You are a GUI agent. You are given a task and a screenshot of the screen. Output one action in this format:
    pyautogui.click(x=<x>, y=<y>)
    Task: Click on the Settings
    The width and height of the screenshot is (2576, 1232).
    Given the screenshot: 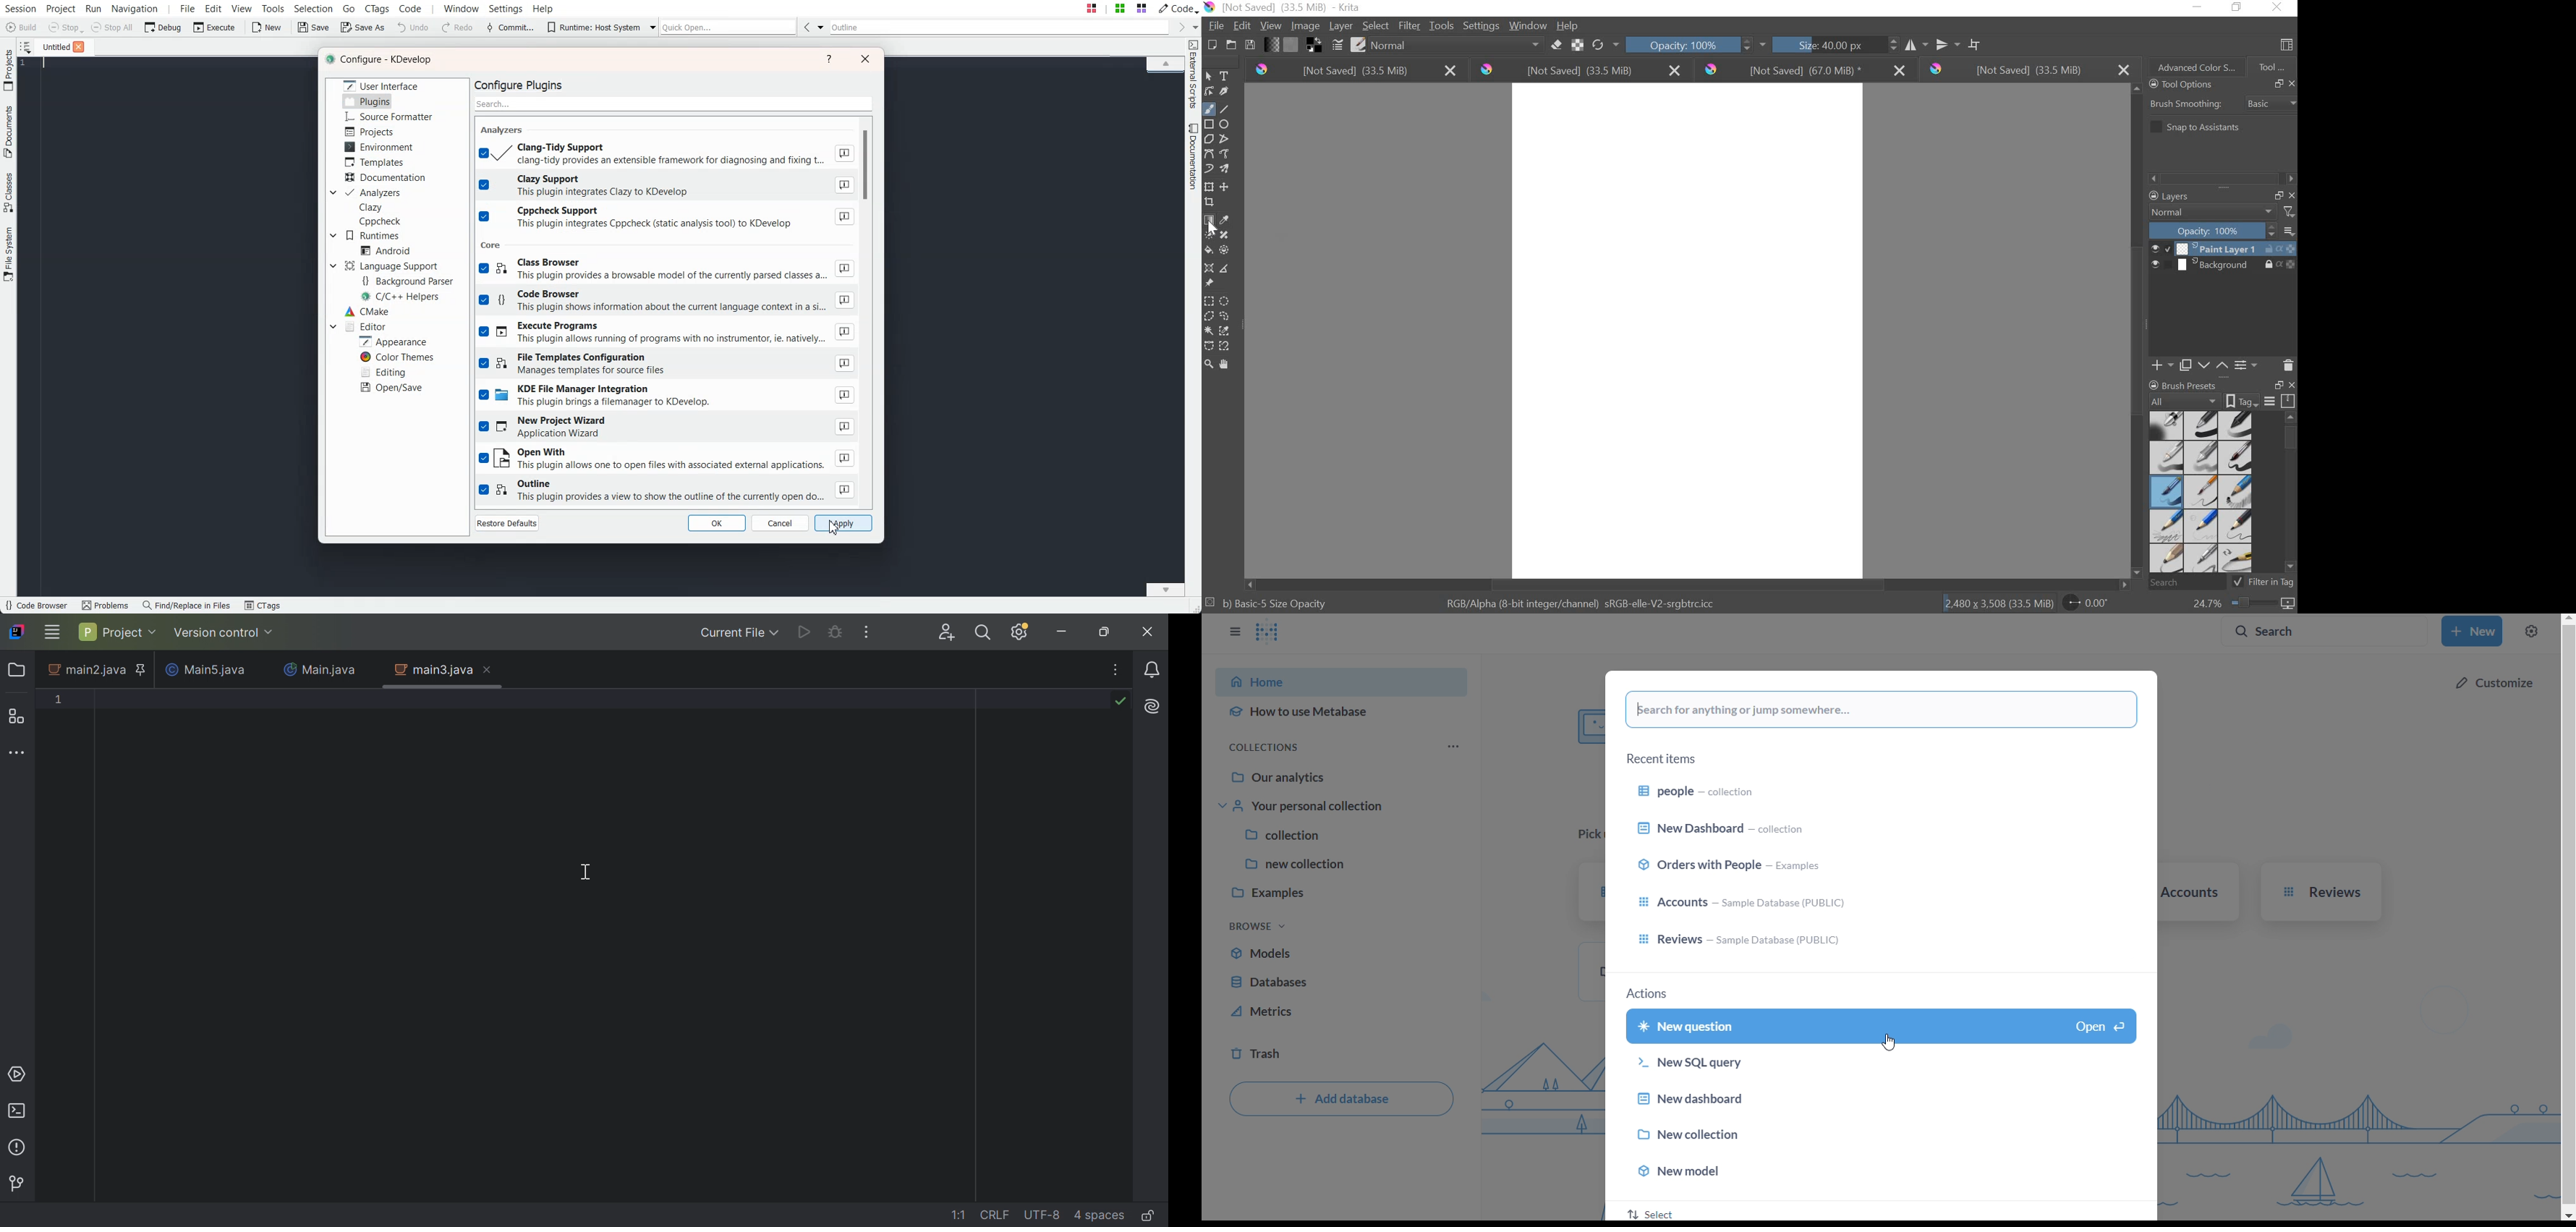 What is the action you would take?
    pyautogui.click(x=508, y=8)
    